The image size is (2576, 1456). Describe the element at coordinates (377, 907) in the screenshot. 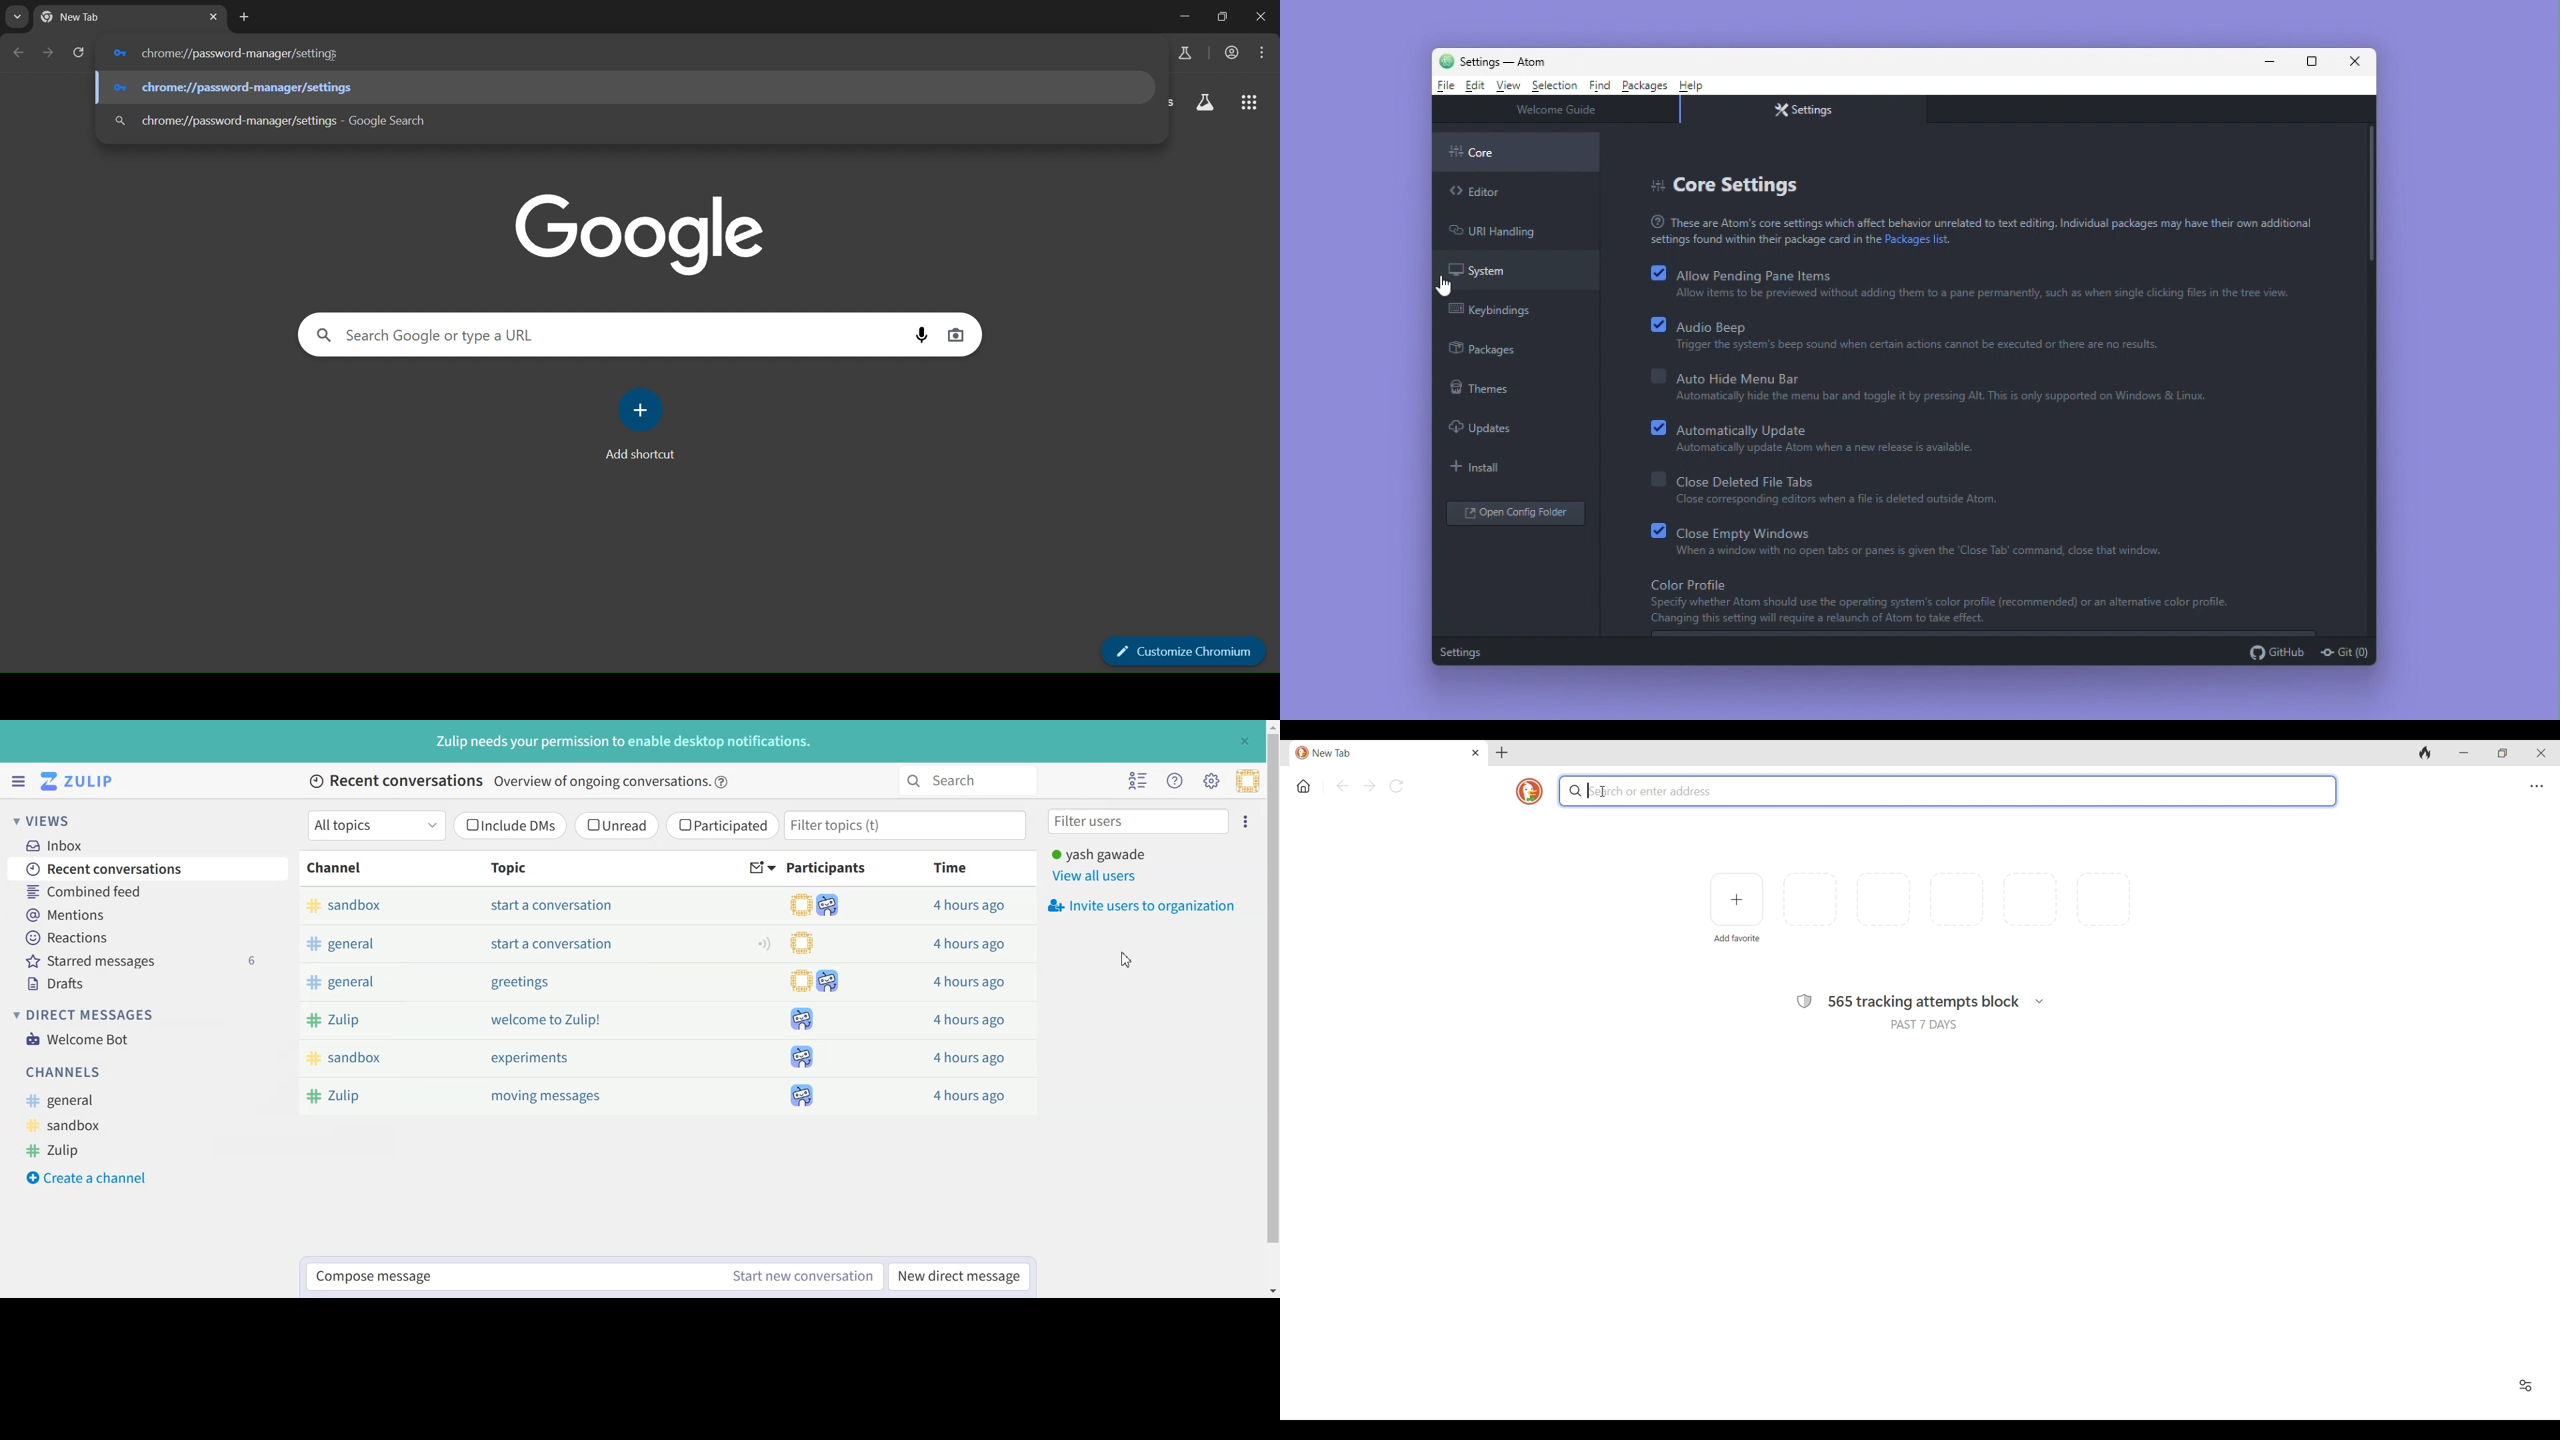

I see `#sandbox` at that location.